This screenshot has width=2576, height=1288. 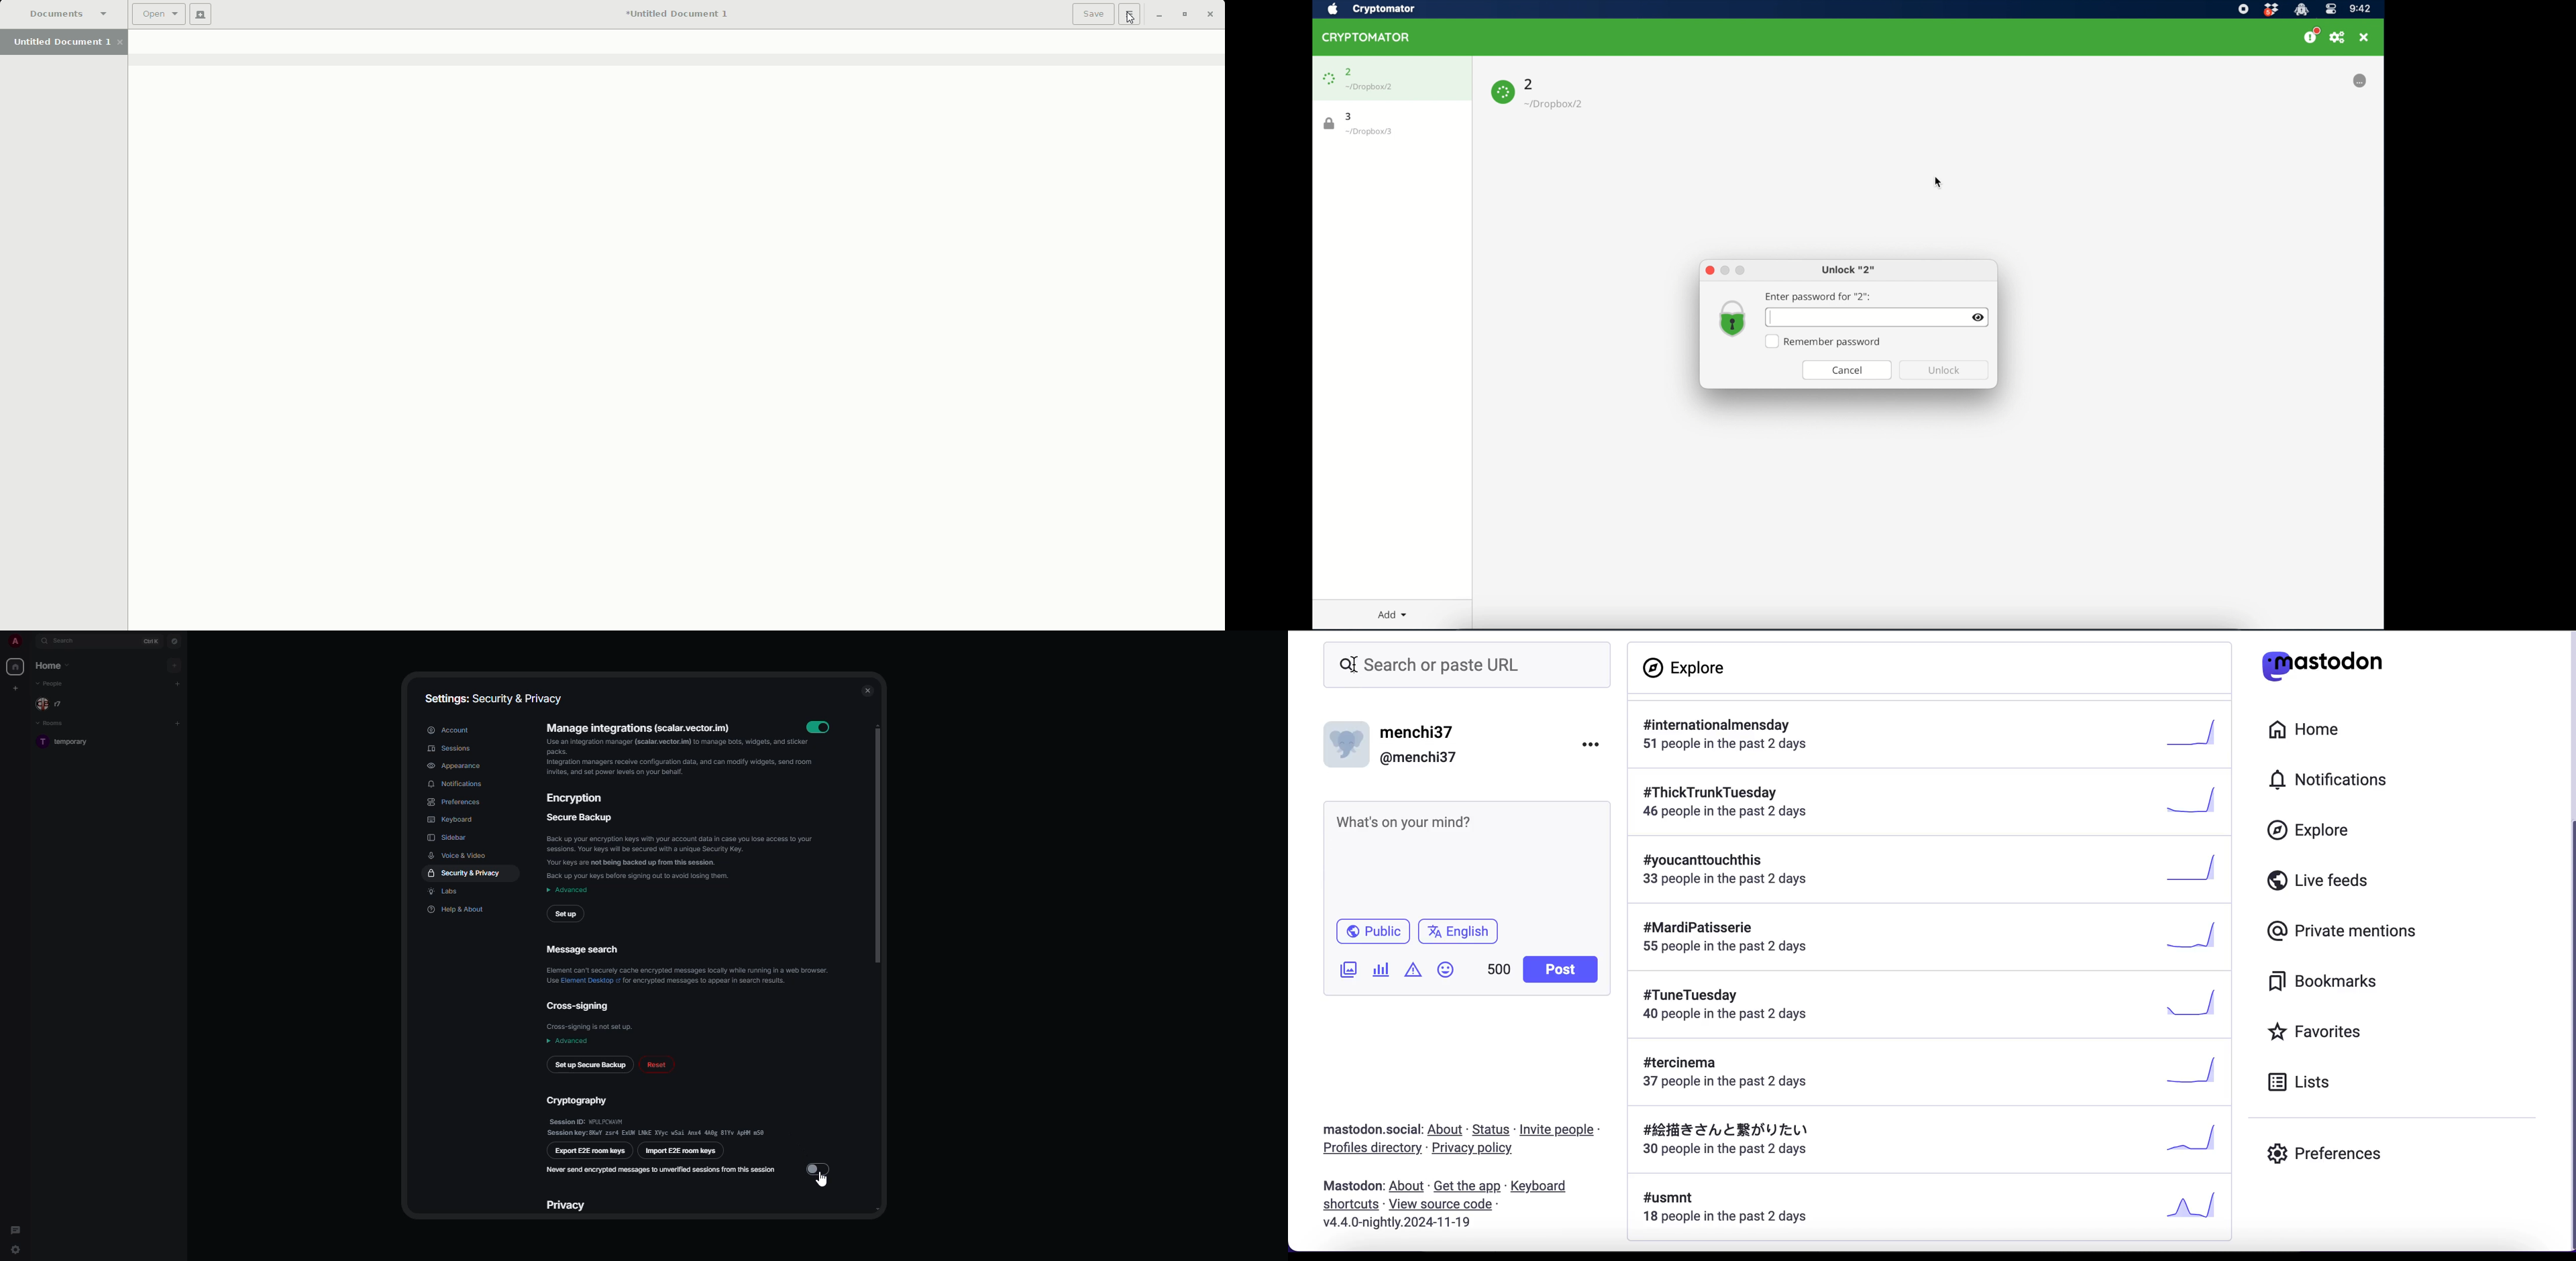 I want to click on about, so click(x=1409, y=1189).